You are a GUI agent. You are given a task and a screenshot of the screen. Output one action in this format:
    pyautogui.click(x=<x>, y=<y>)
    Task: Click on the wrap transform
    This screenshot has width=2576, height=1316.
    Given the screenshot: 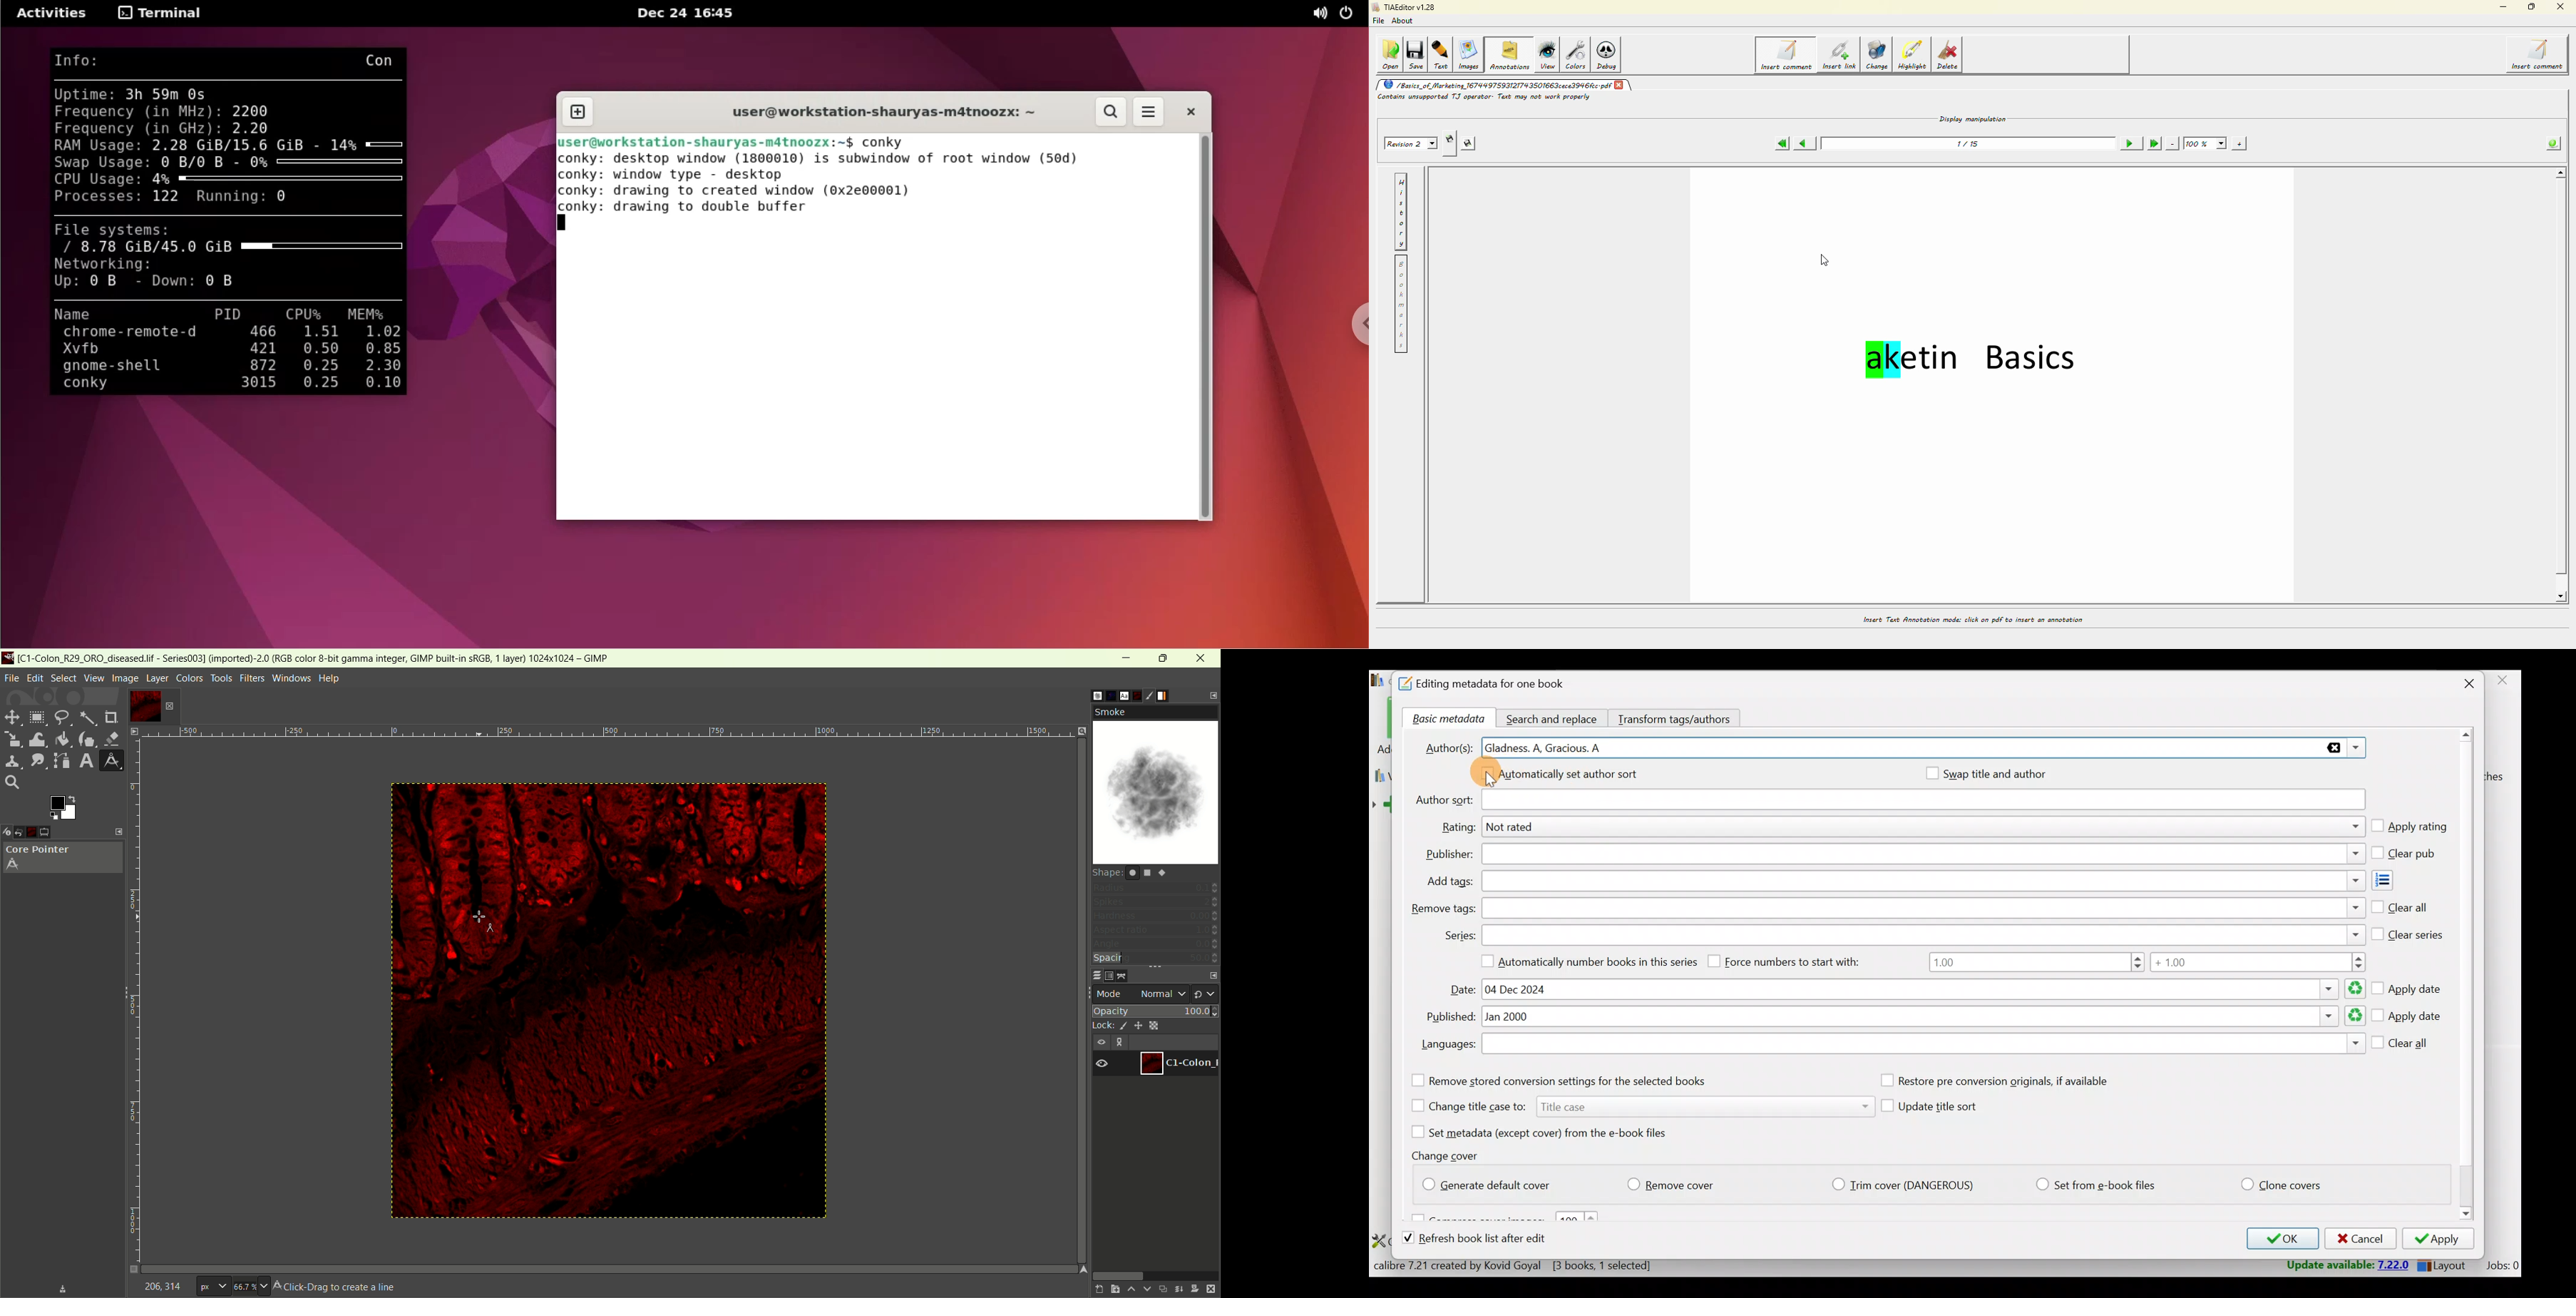 What is the action you would take?
    pyautogui.click(x=35, y=739)
    